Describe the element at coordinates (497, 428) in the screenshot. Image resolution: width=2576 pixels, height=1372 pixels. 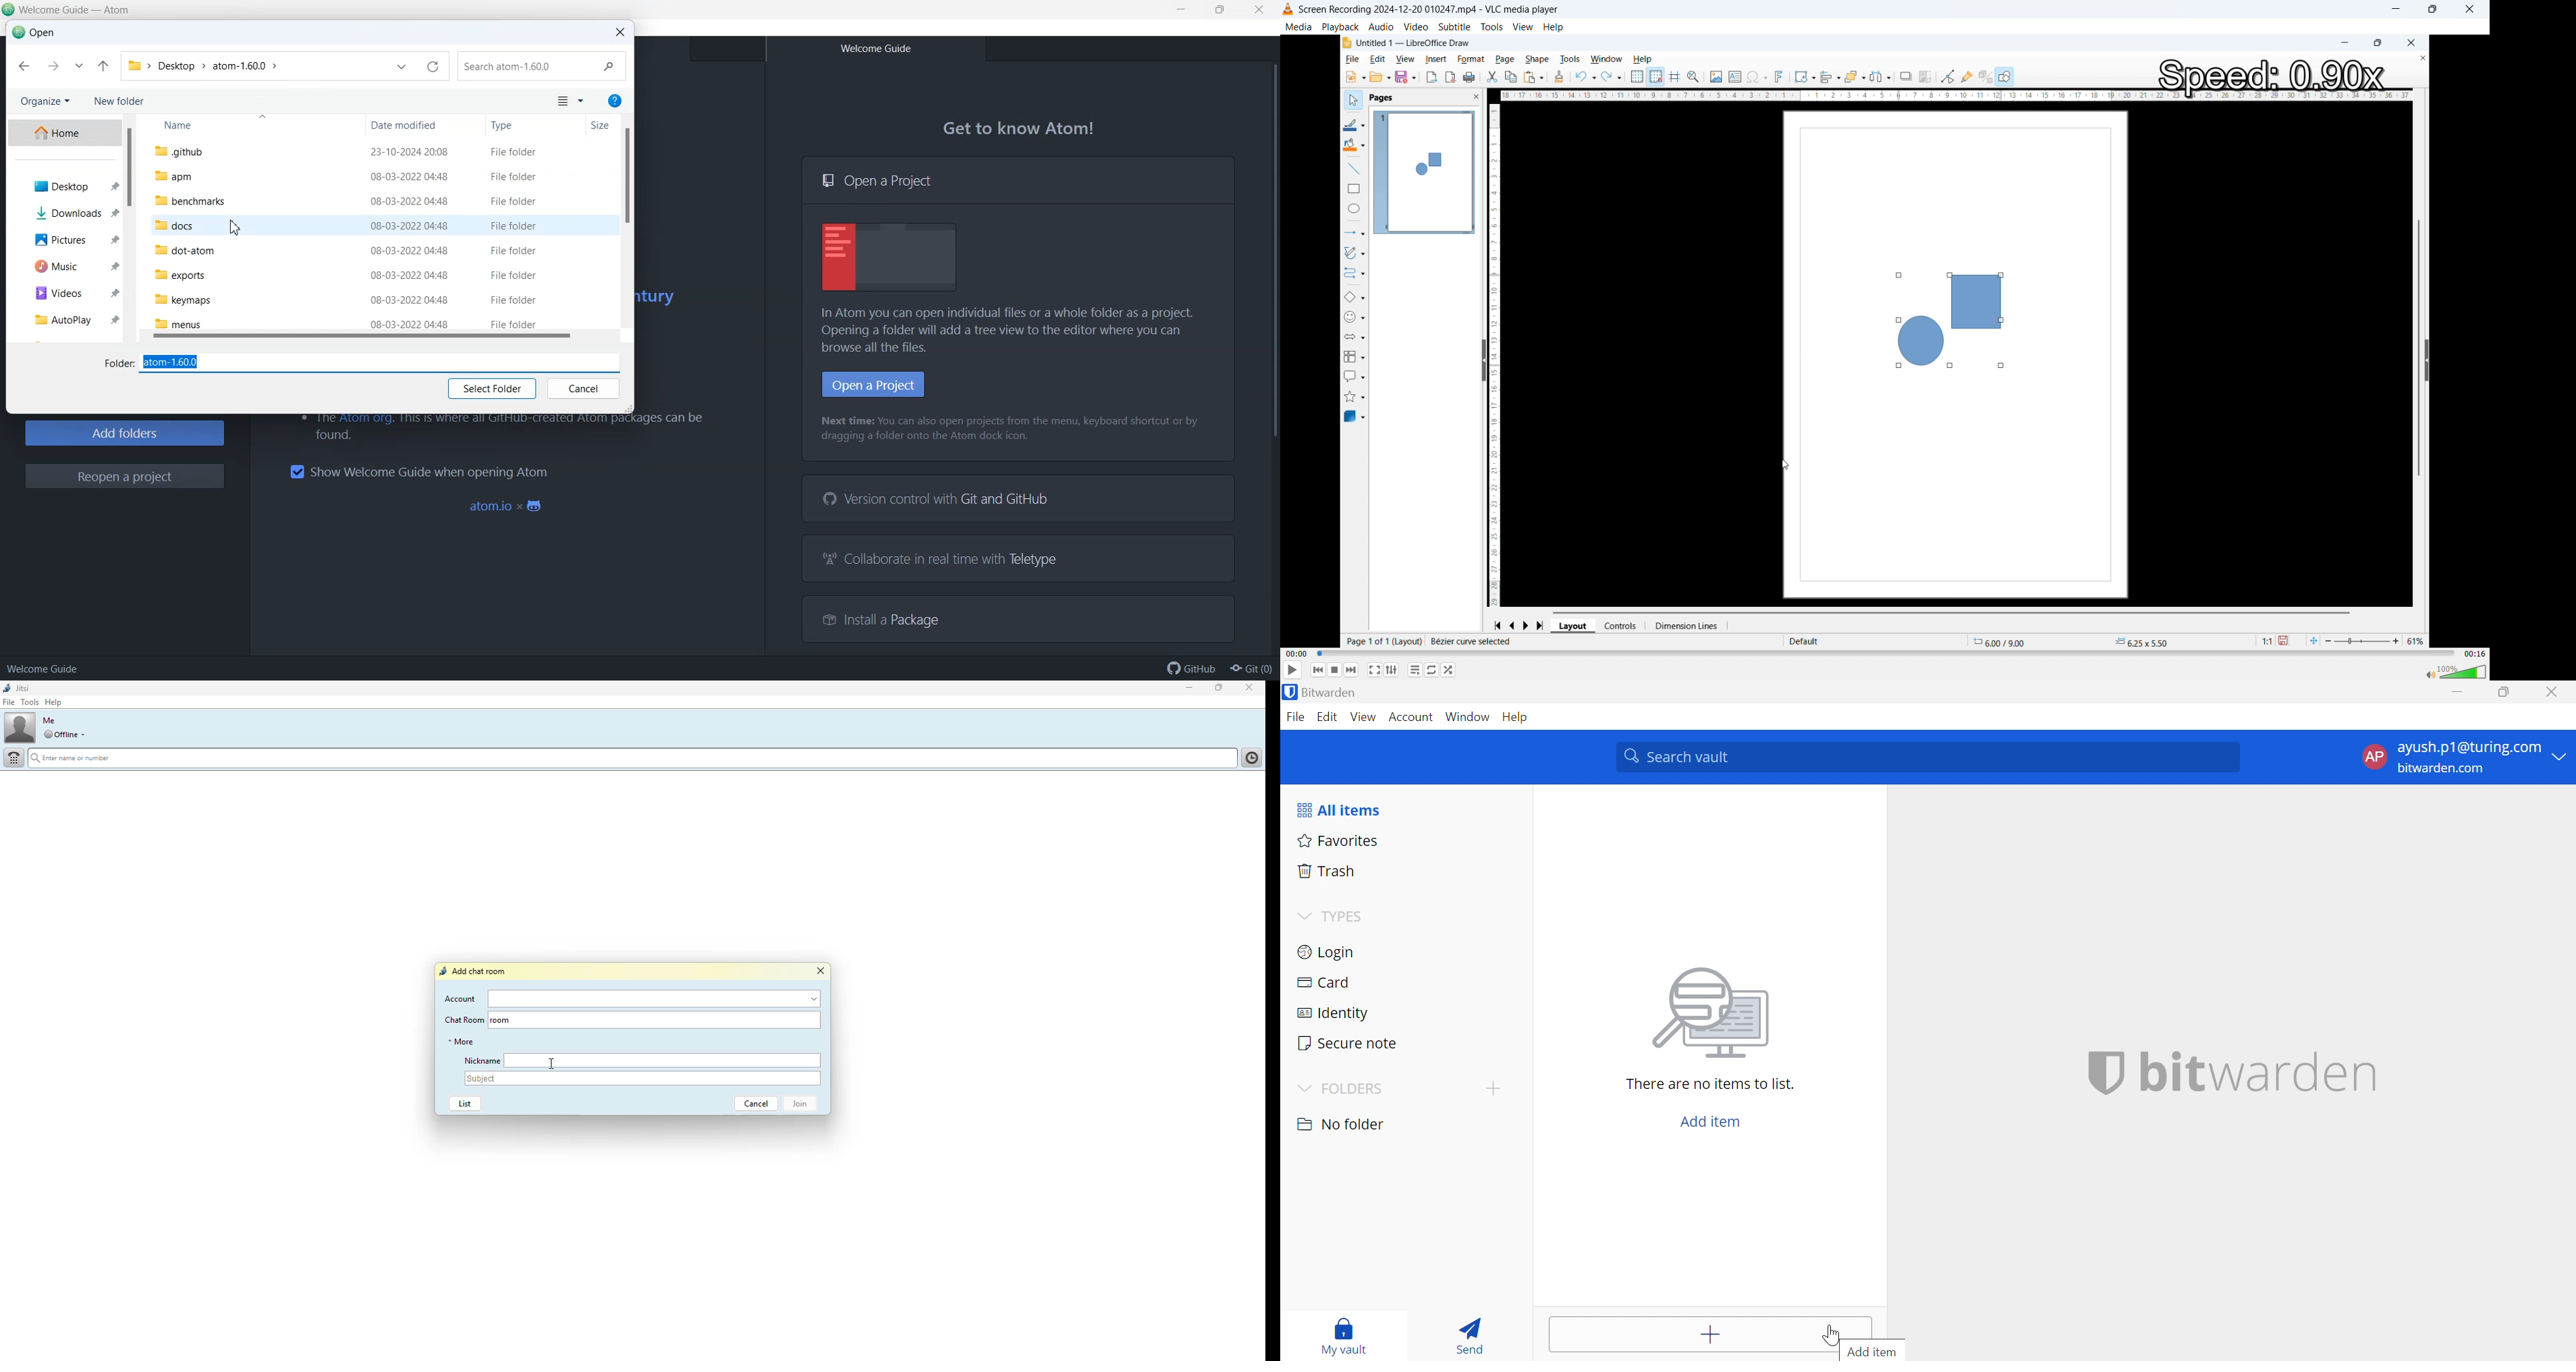
I see `The Atom org. This is where all GitHub-created Atom packages can be found.` at that location.